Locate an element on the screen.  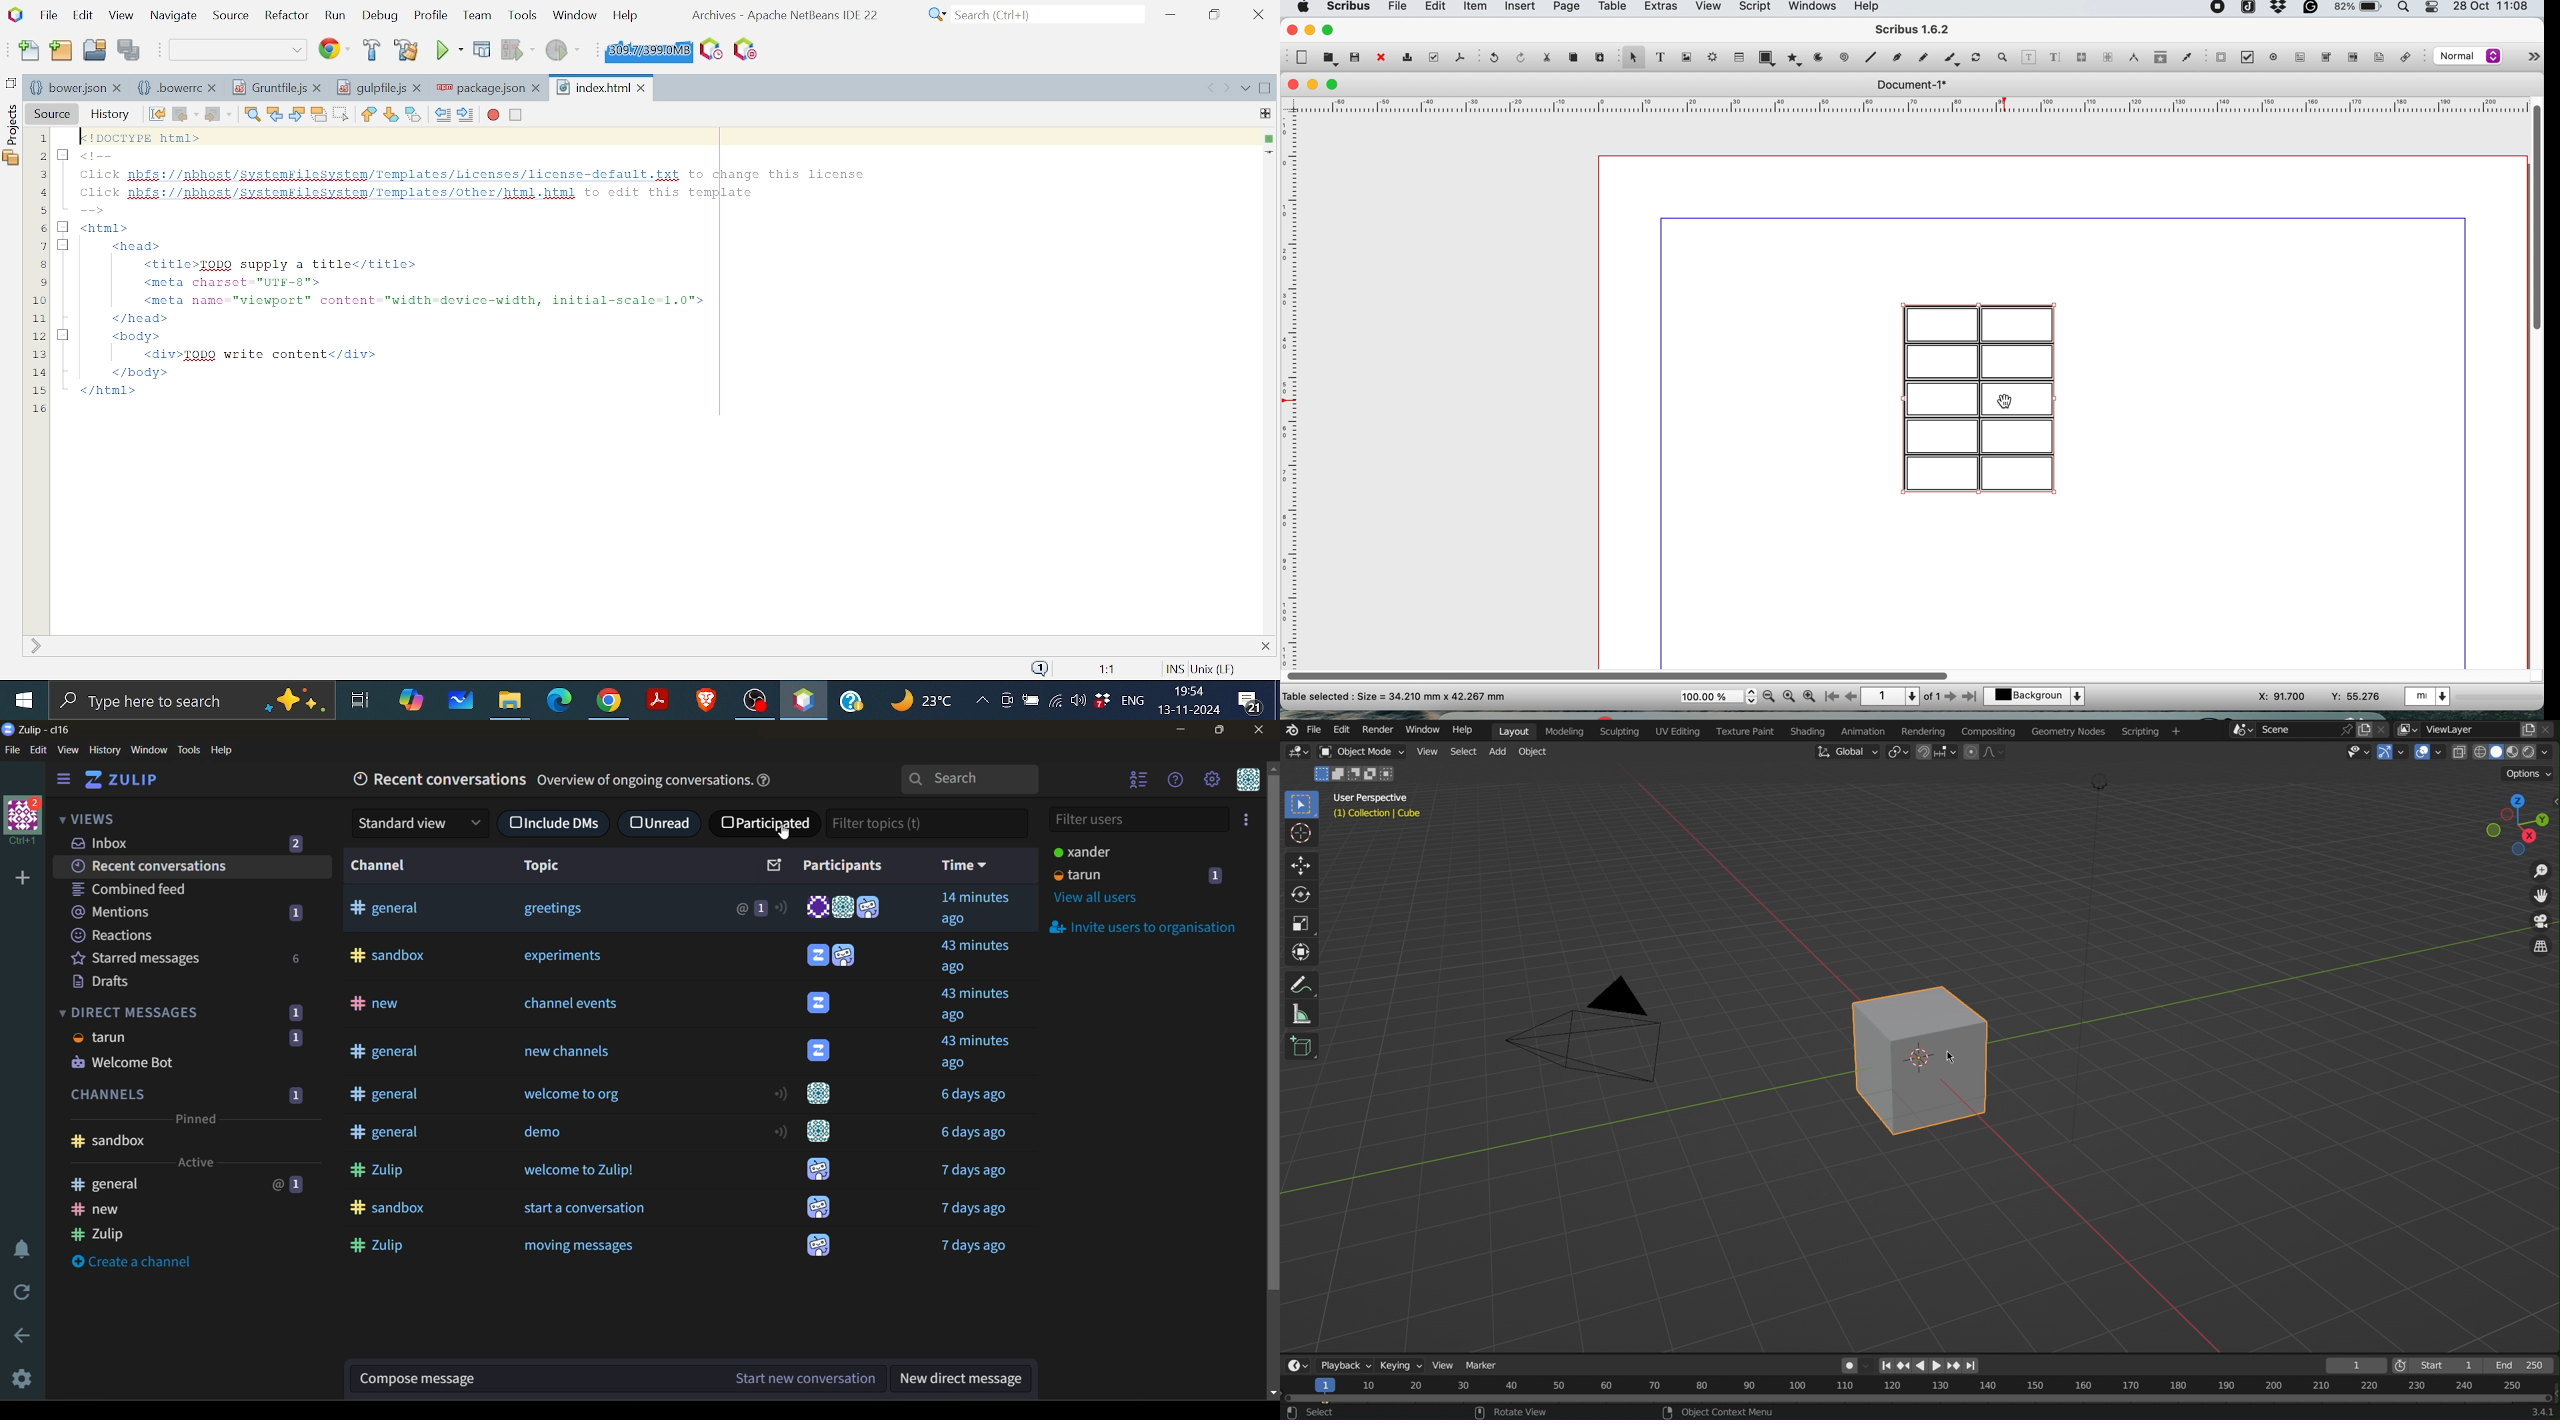
bezier curve is located at coordinates (1896, 59).